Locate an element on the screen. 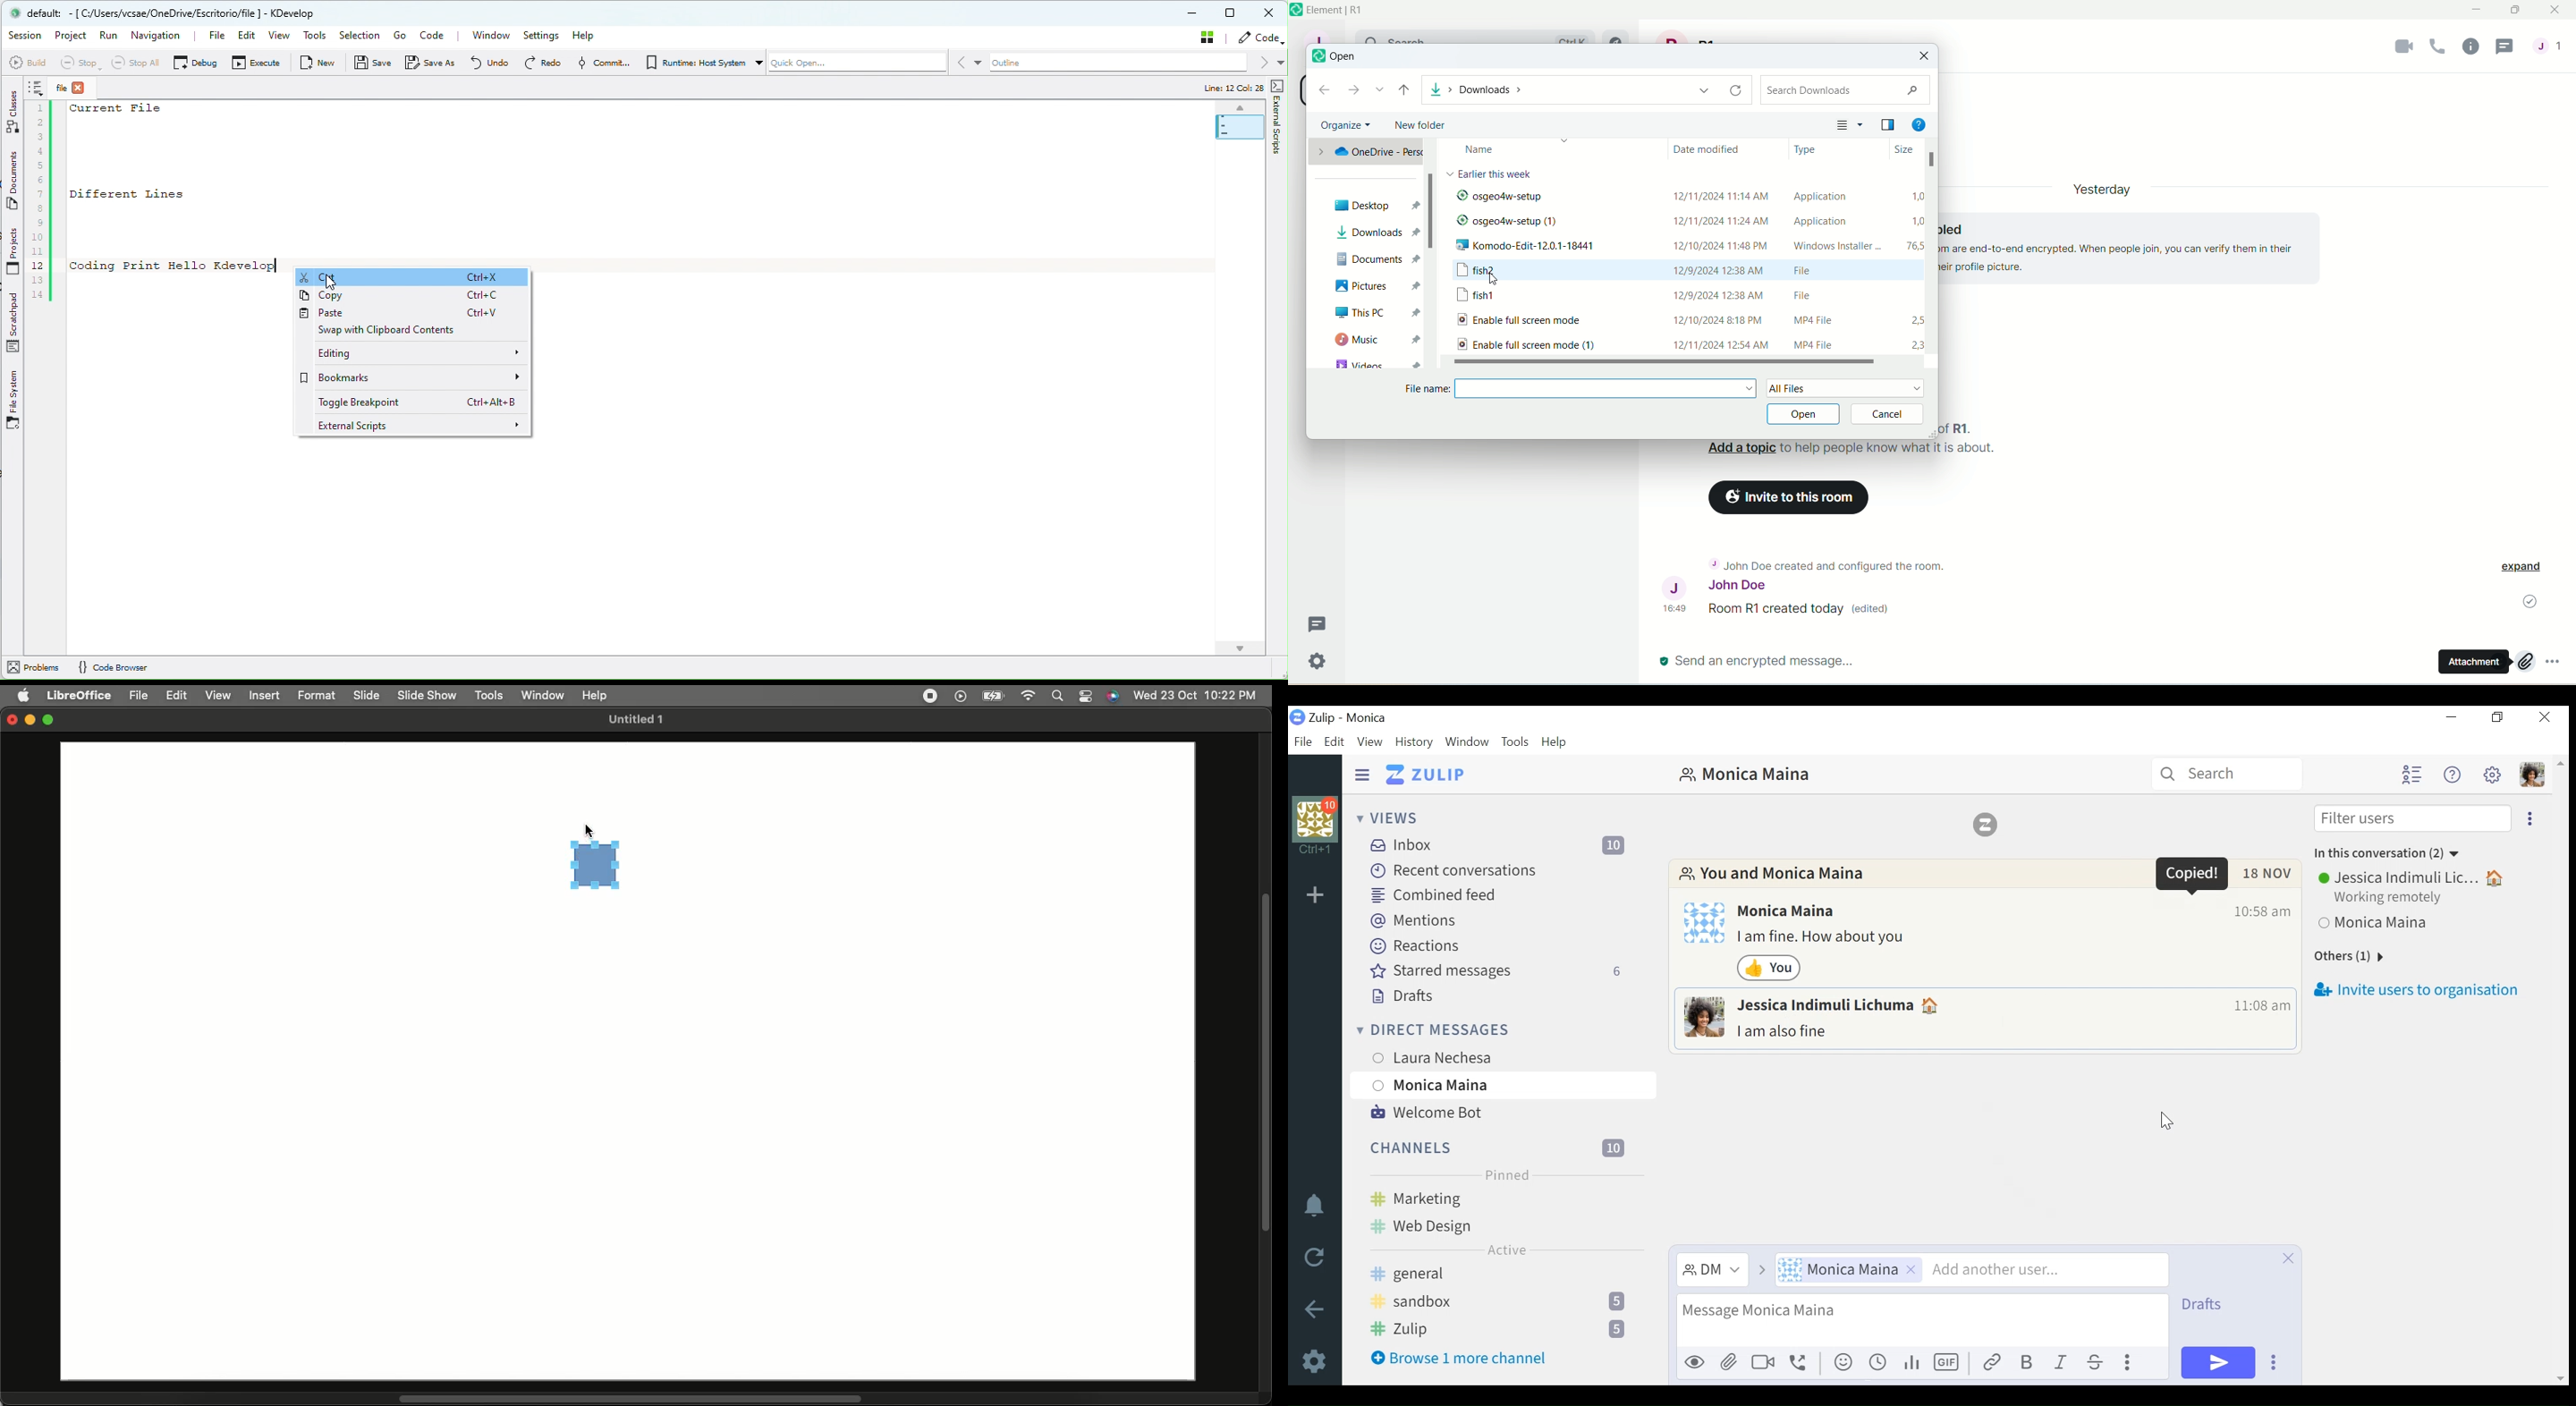 Image resolution: width=2576 pixels, height=1428 pixels. [1 fish1 is located at coordinates (1485, 296).